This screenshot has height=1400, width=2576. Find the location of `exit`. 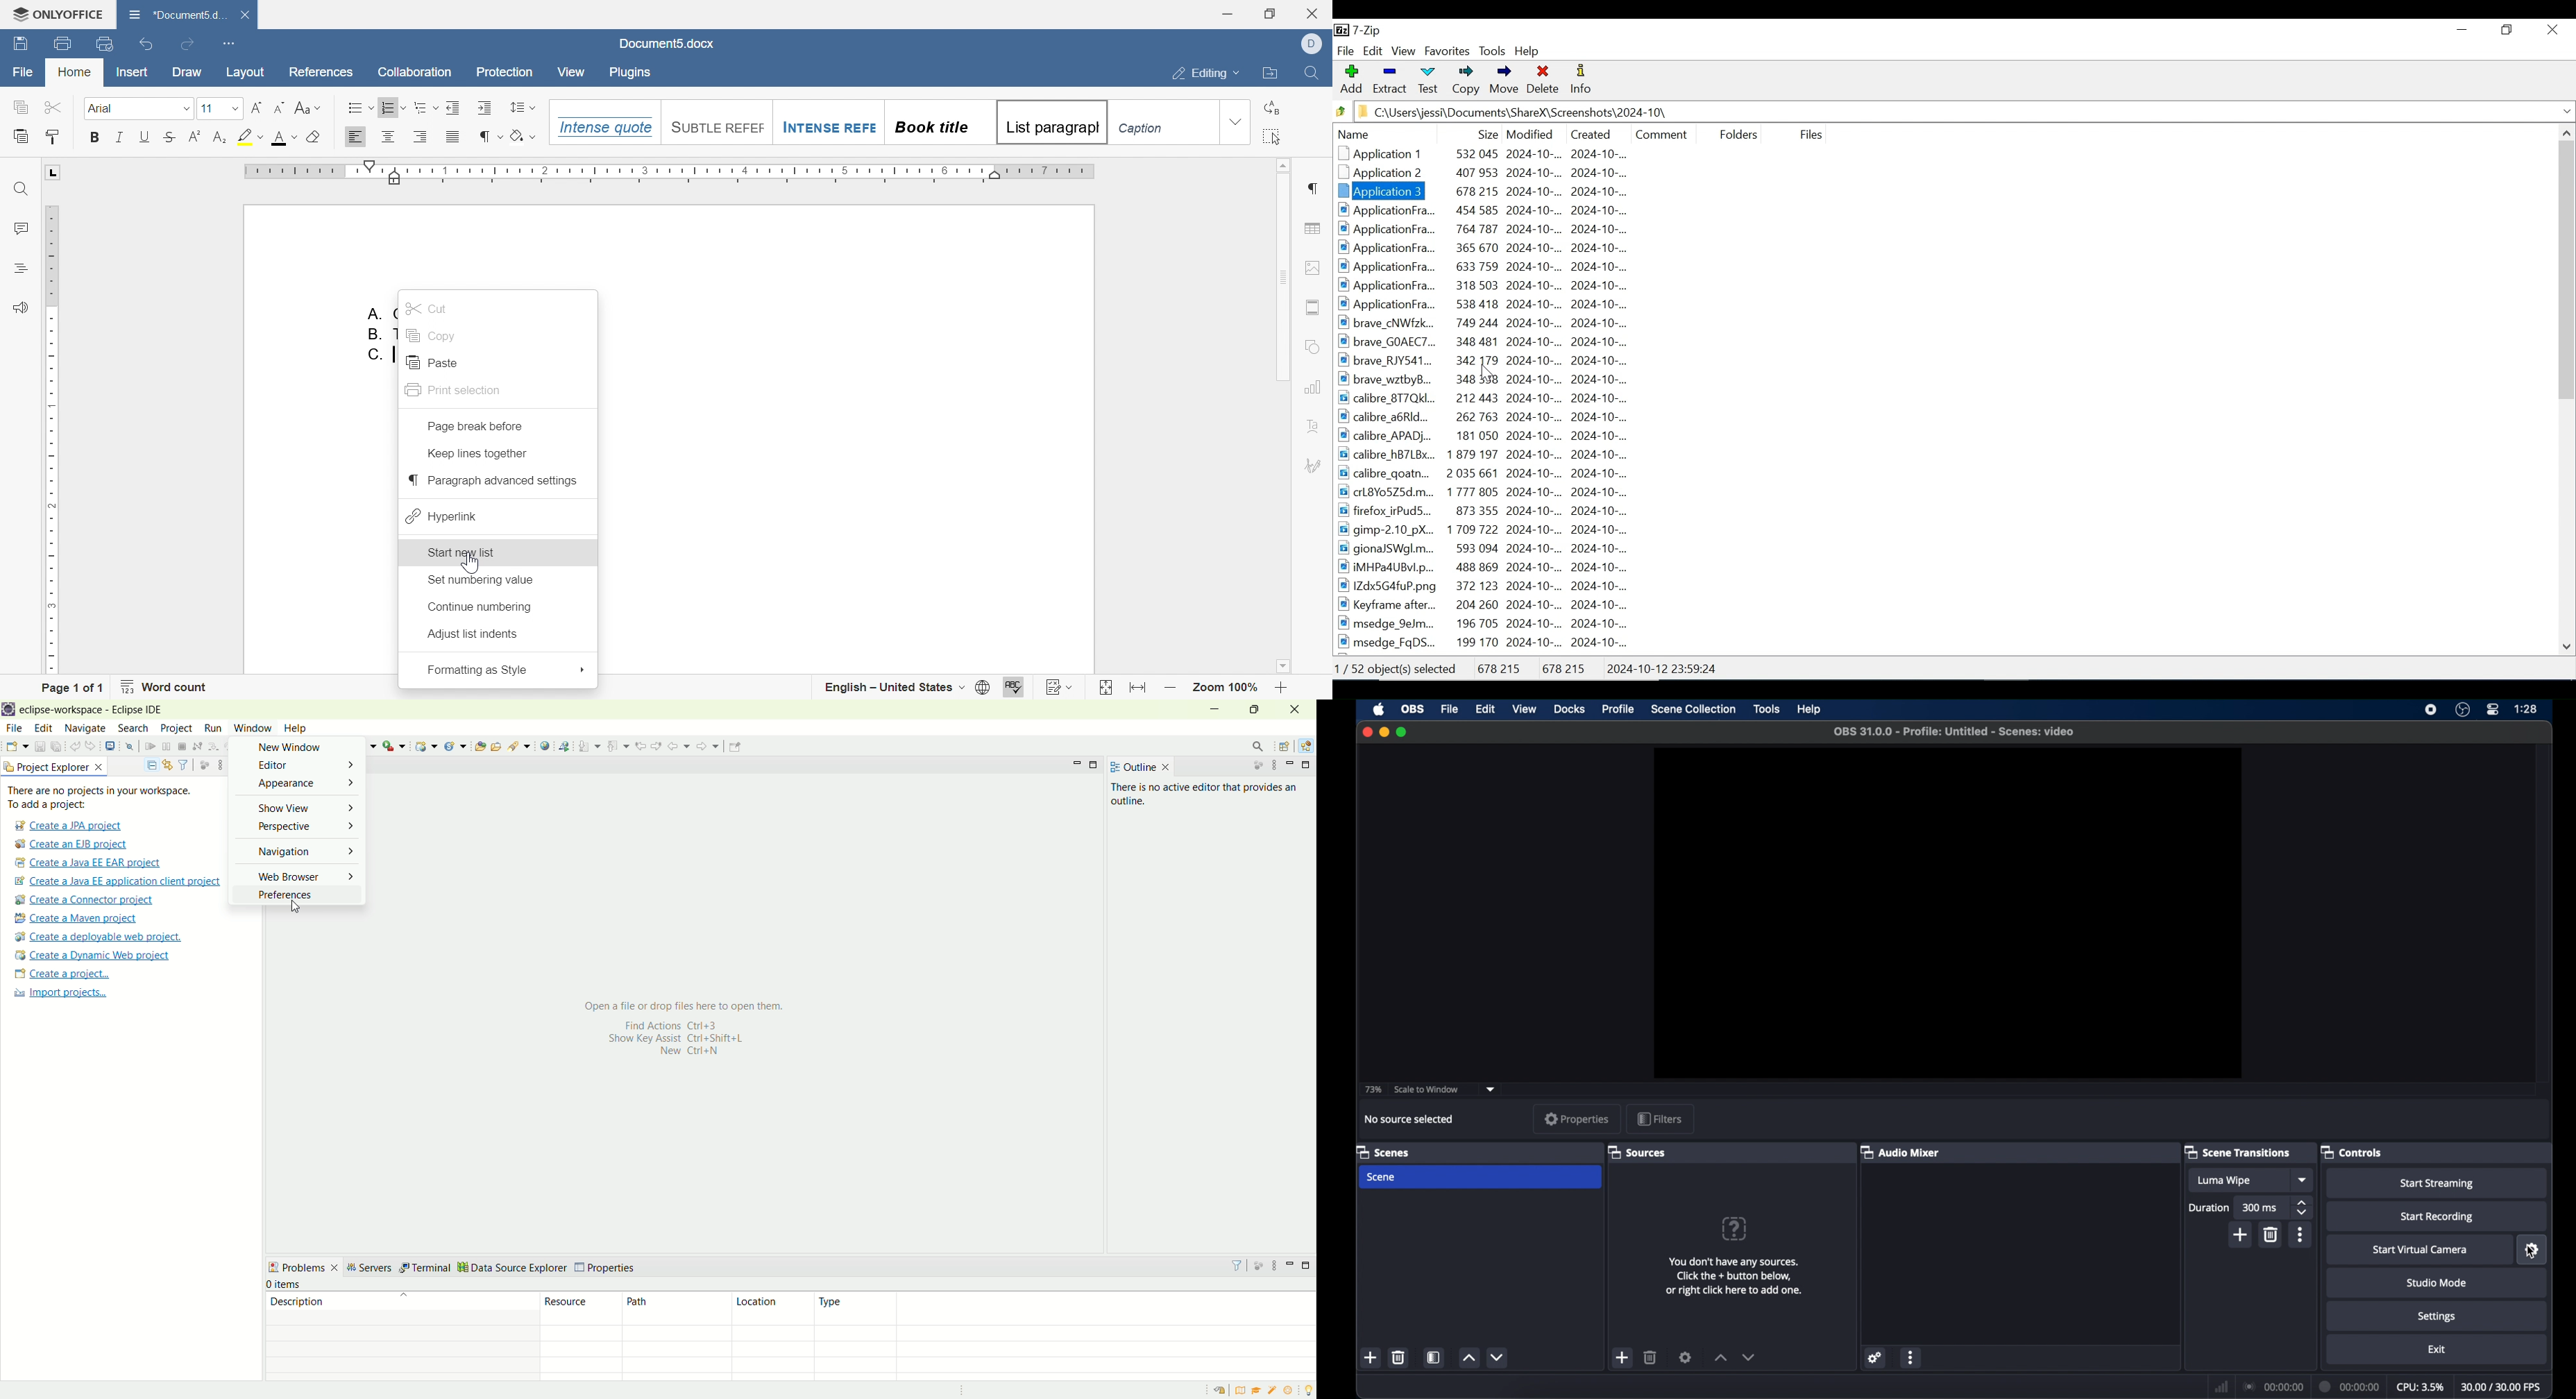

exit is located at coordinates (2436, 1349).